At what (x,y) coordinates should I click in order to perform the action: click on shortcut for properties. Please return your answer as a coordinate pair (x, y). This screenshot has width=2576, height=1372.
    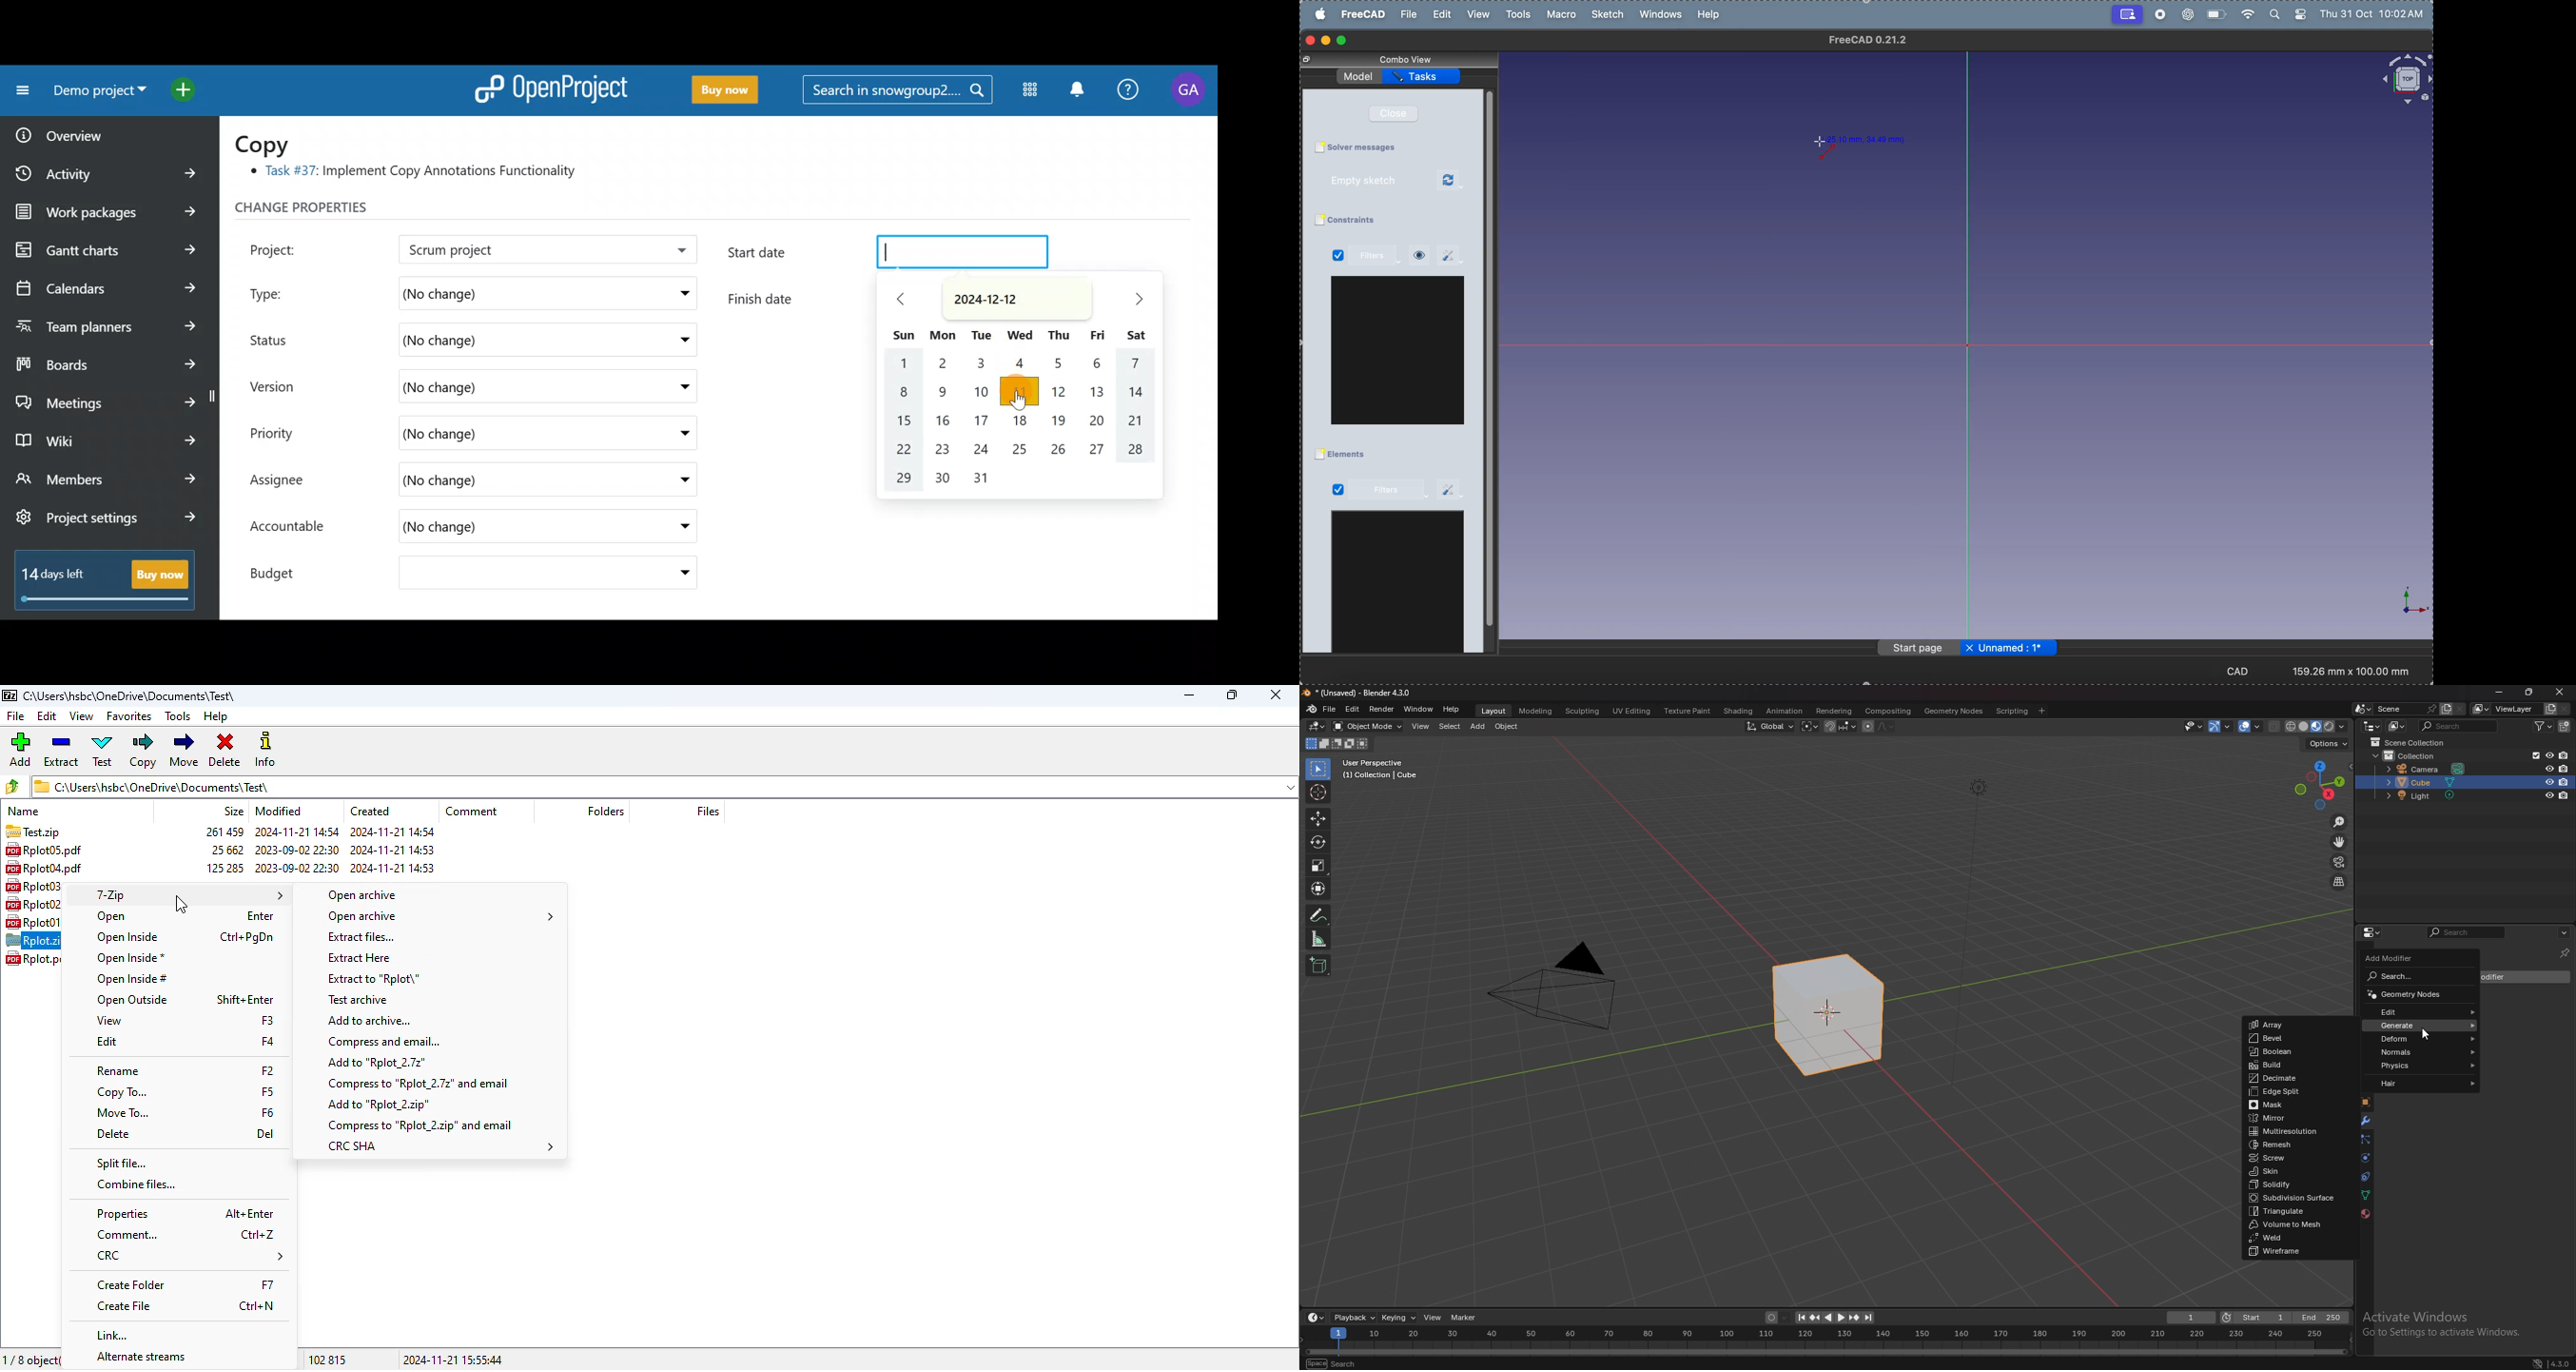
    Looking at the image, I should click on (248, 1212).